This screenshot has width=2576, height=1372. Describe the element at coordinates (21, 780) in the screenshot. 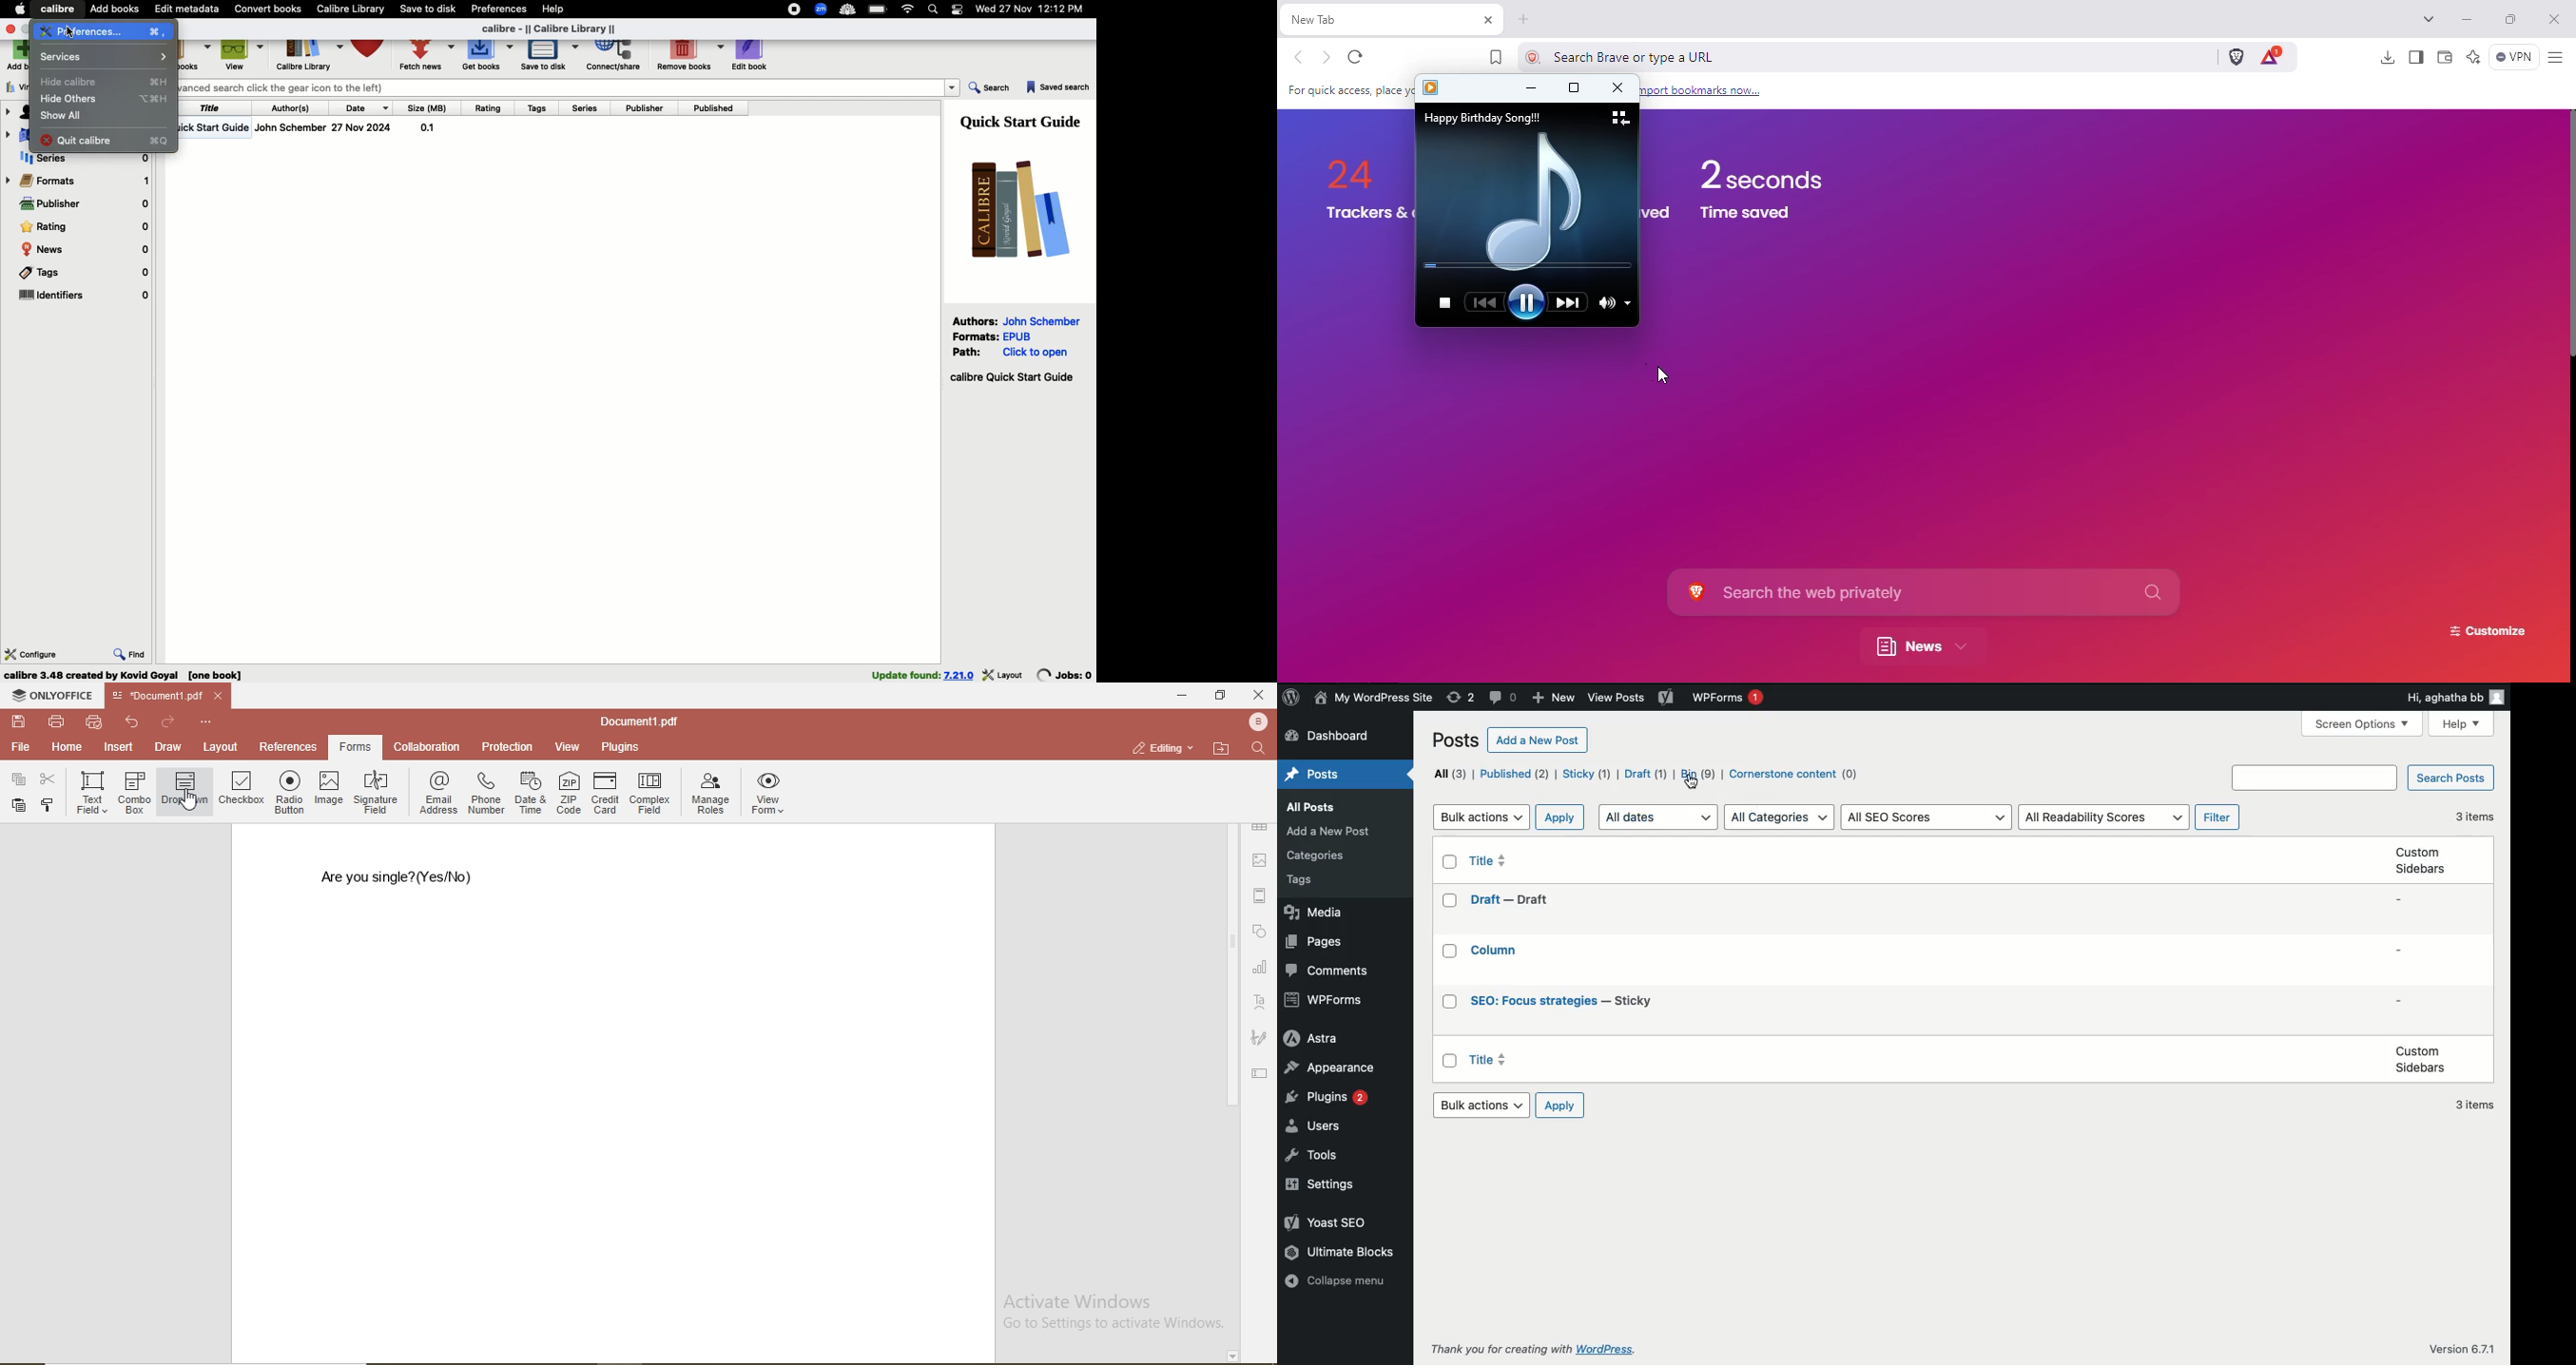

I see `paste special` at that location.